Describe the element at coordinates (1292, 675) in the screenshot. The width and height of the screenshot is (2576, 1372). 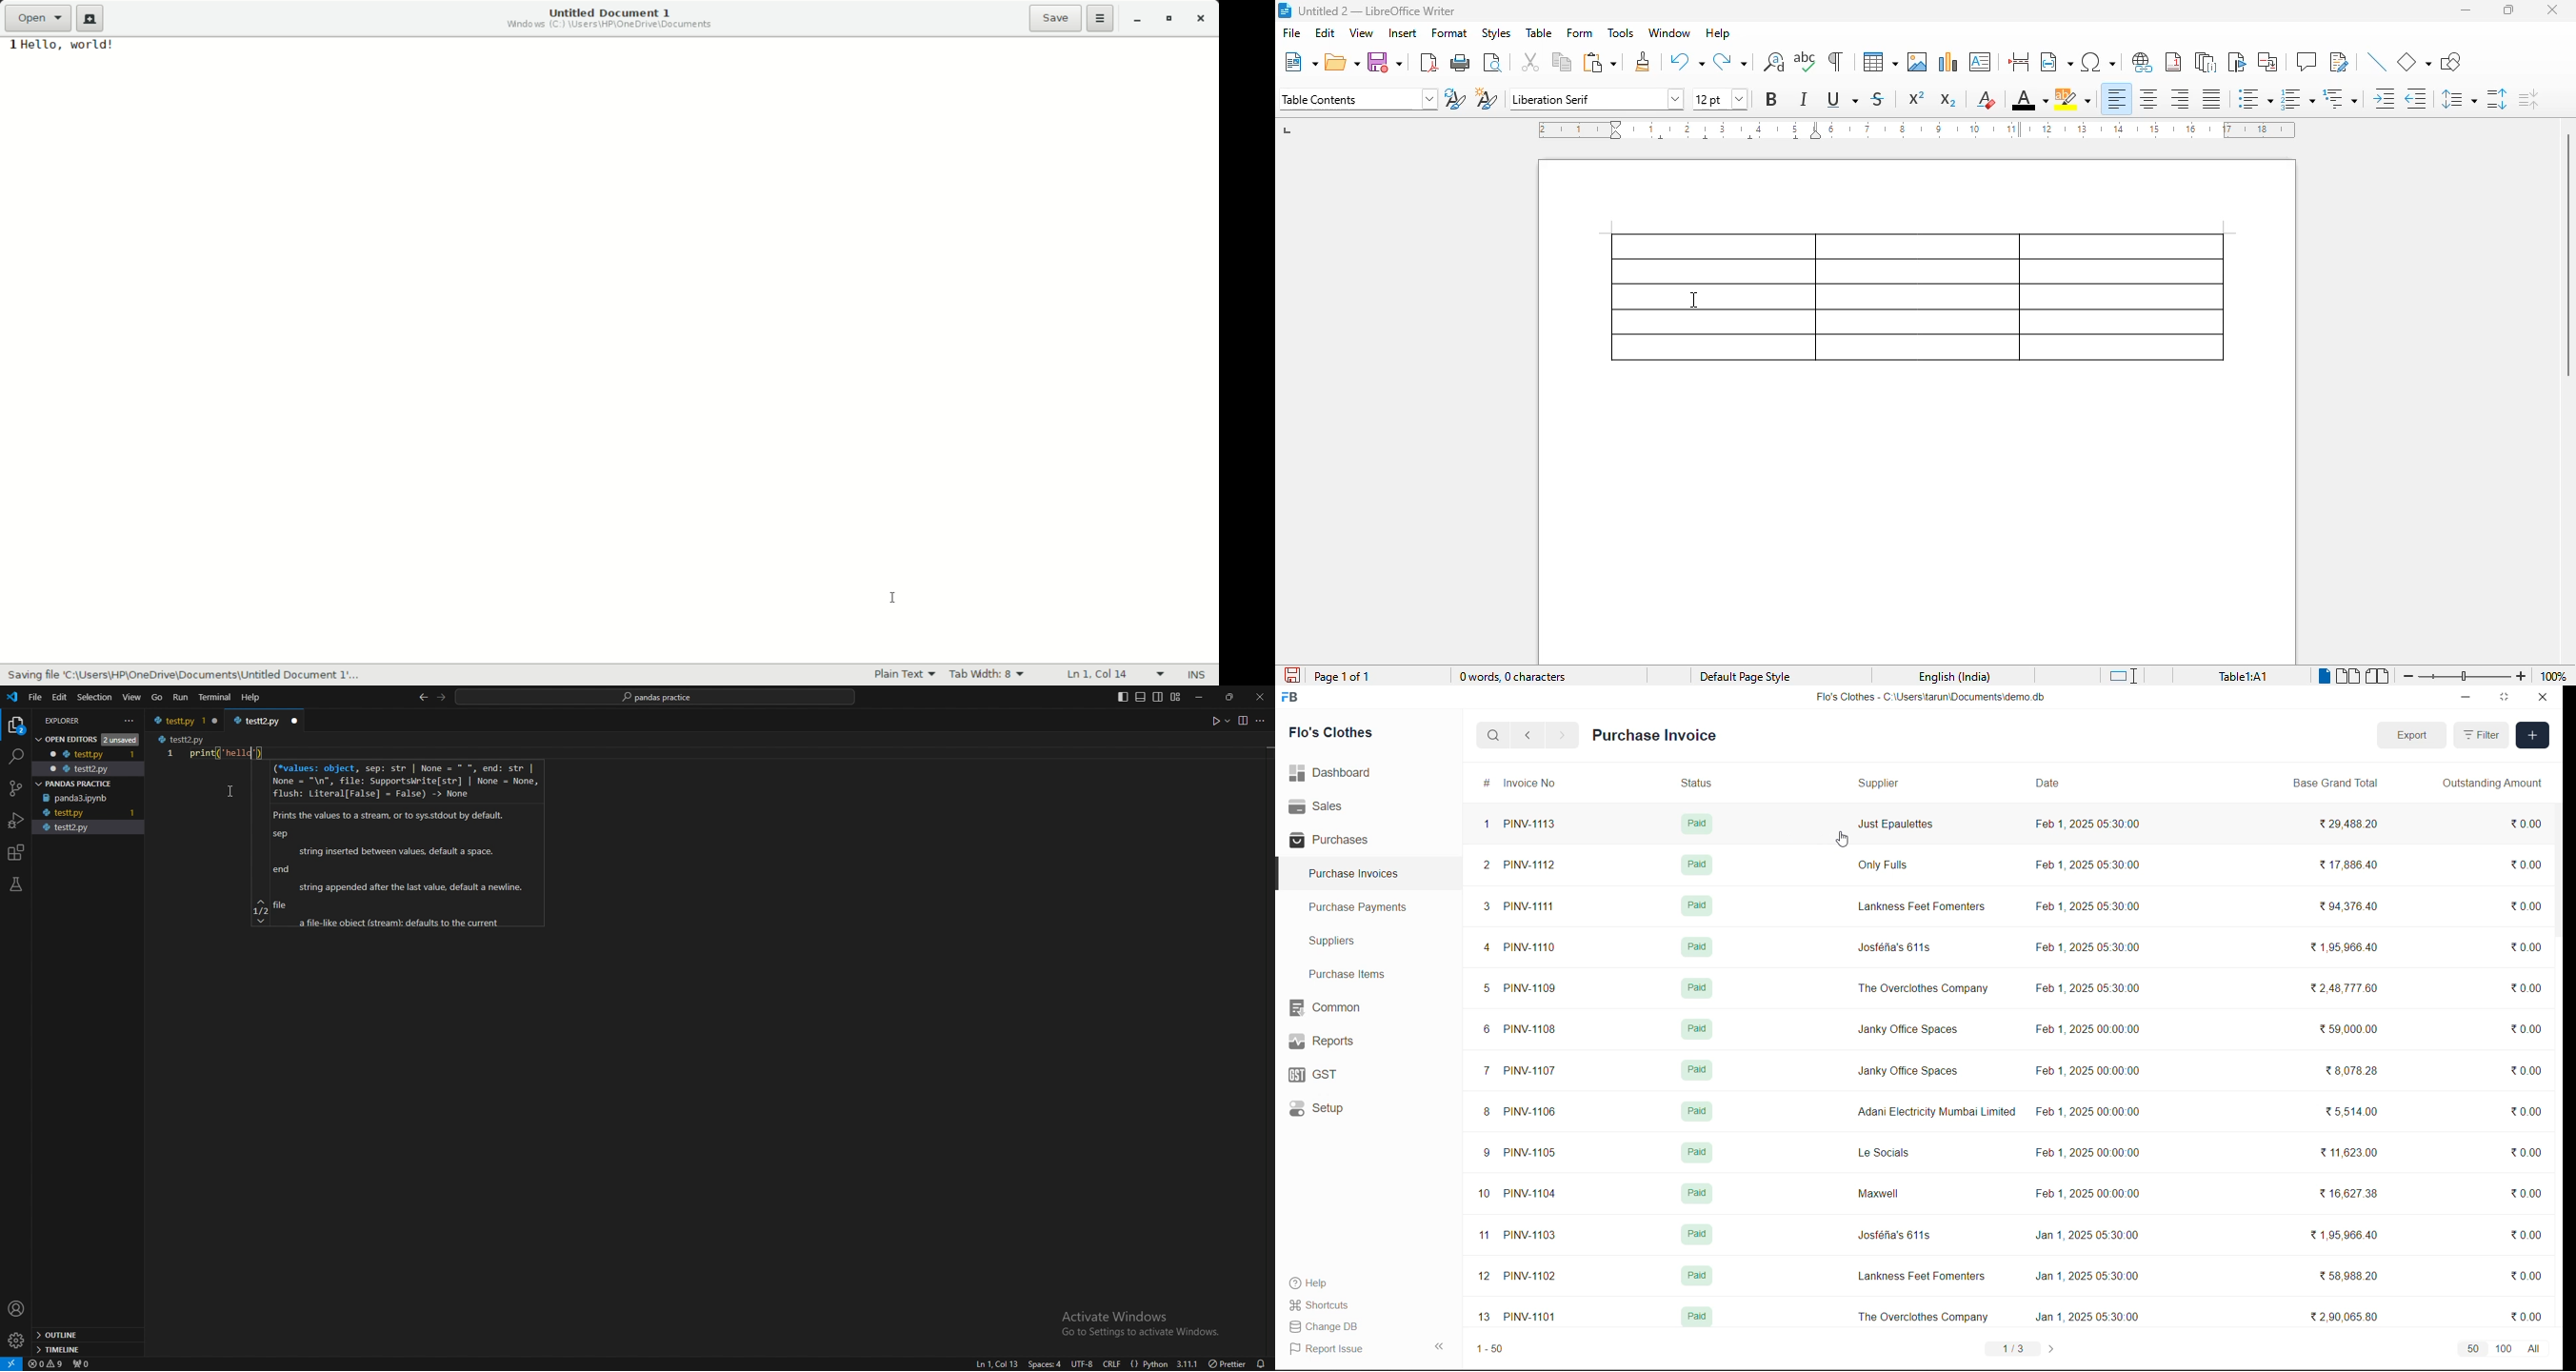
I see `click to save the document` at that location.